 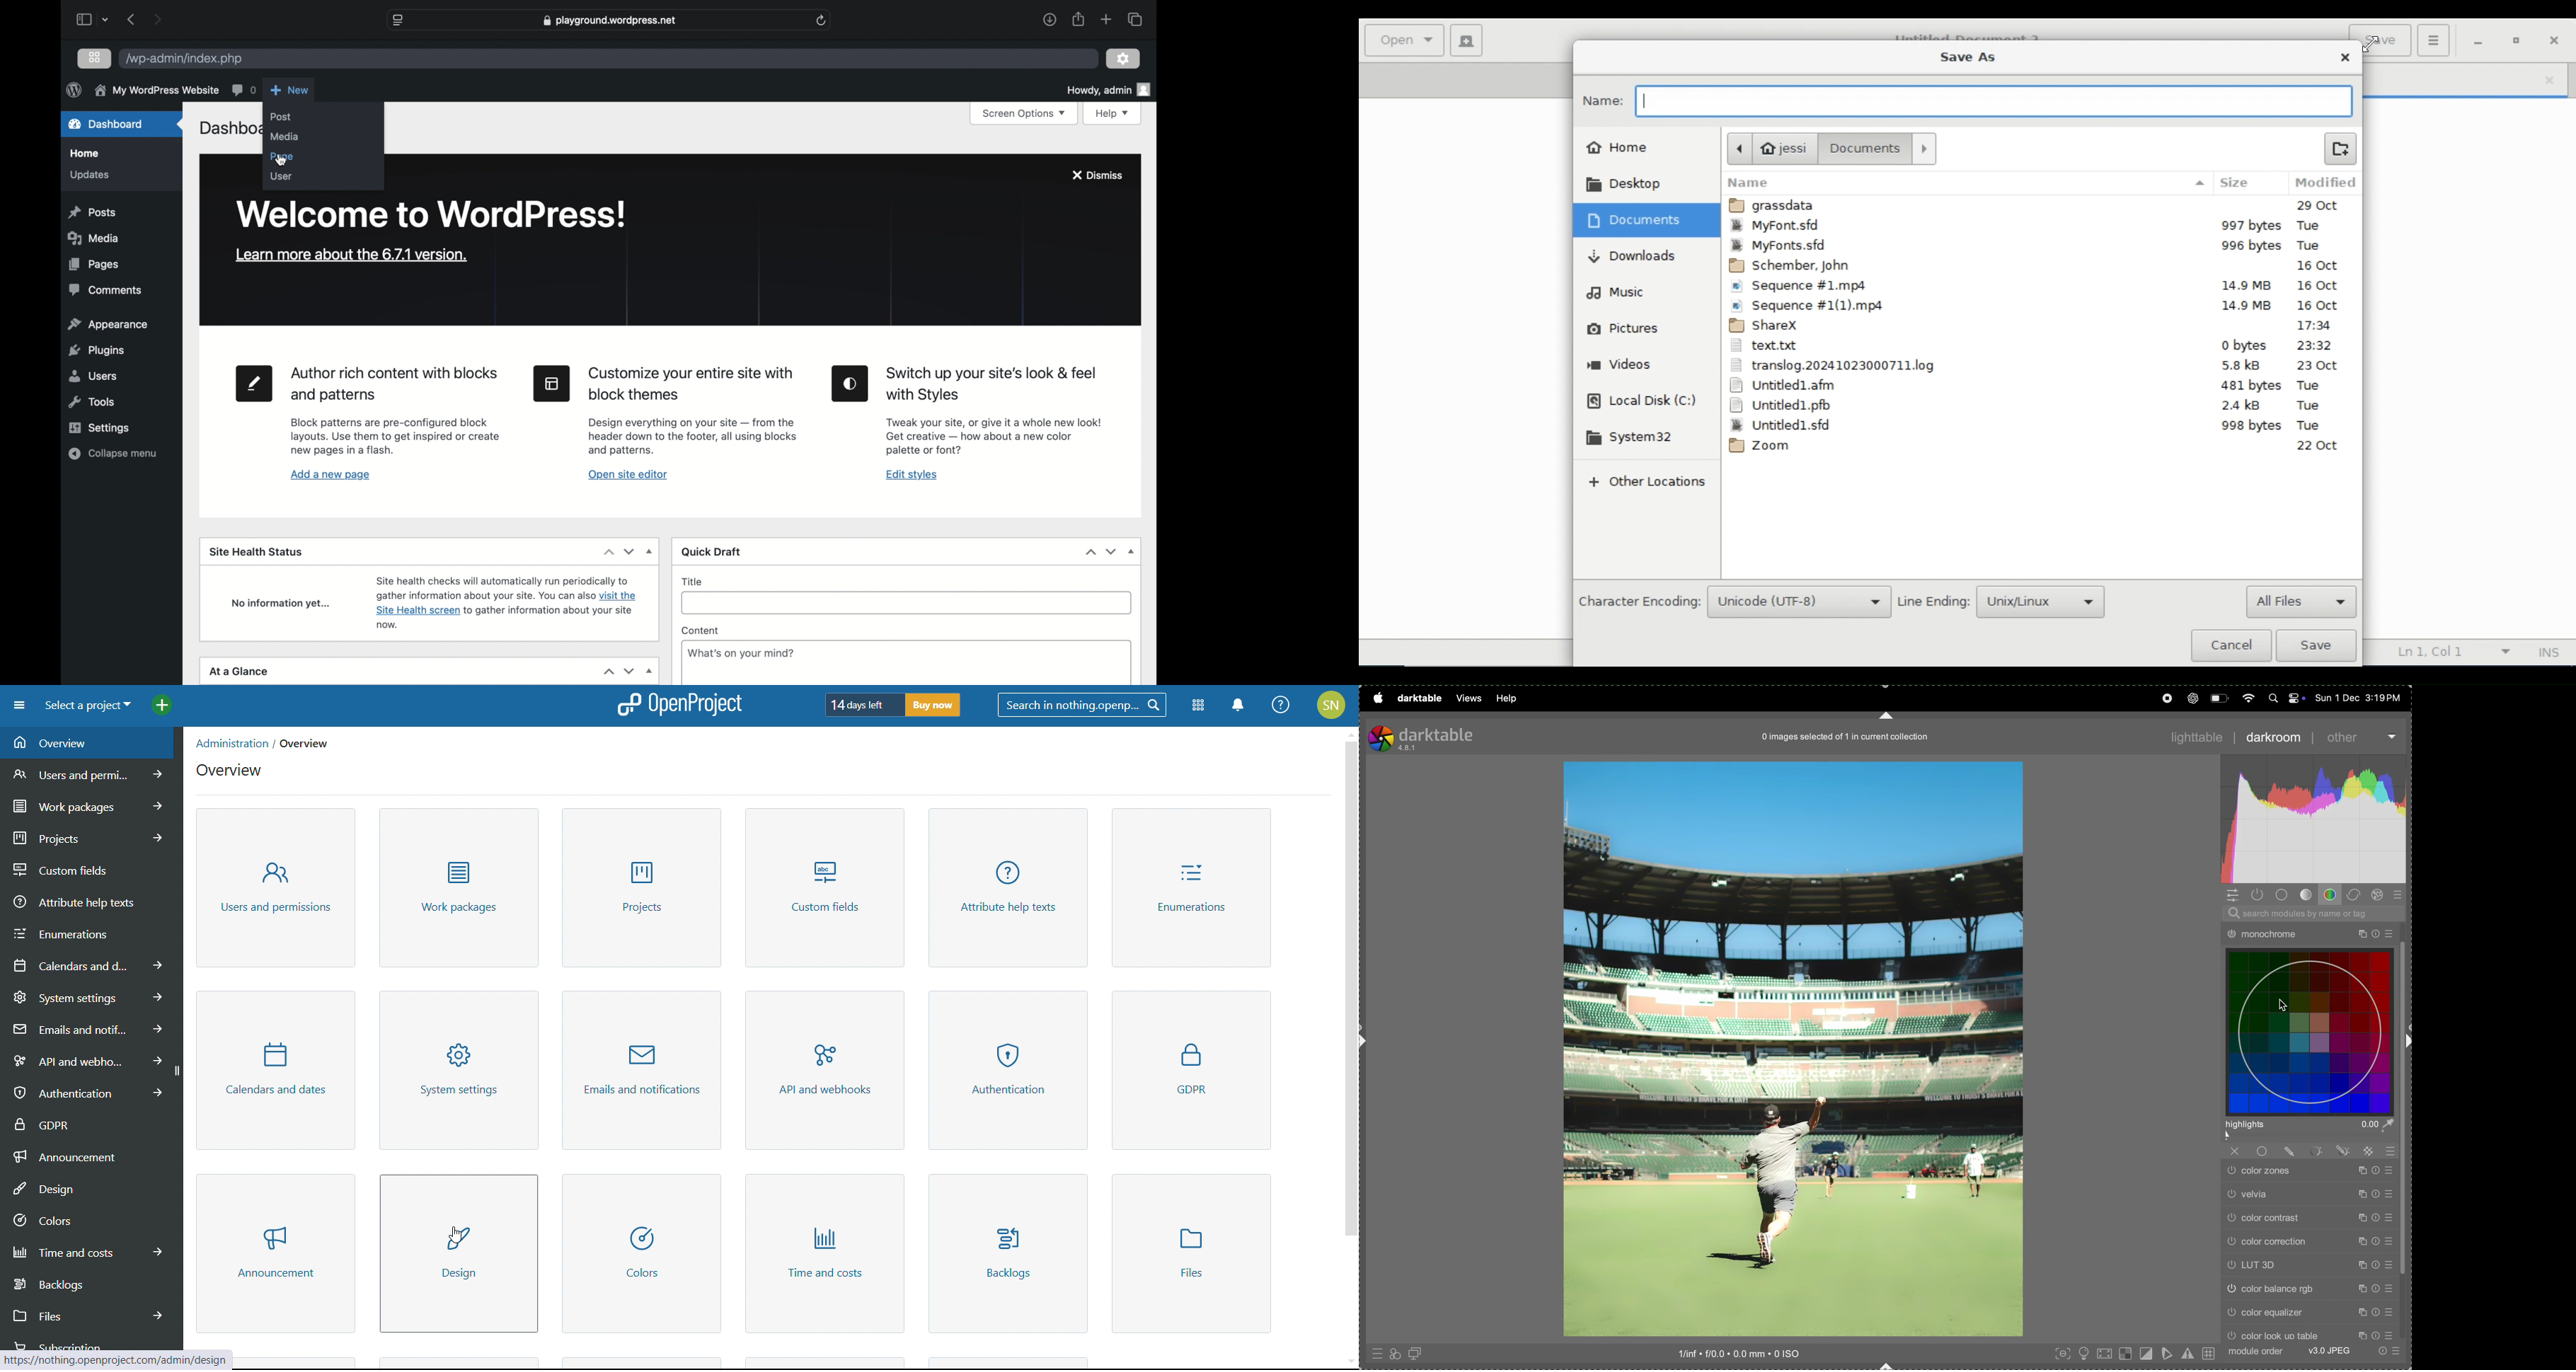 I want to click on quick acess to presets, so click(x=1376, y=1351).